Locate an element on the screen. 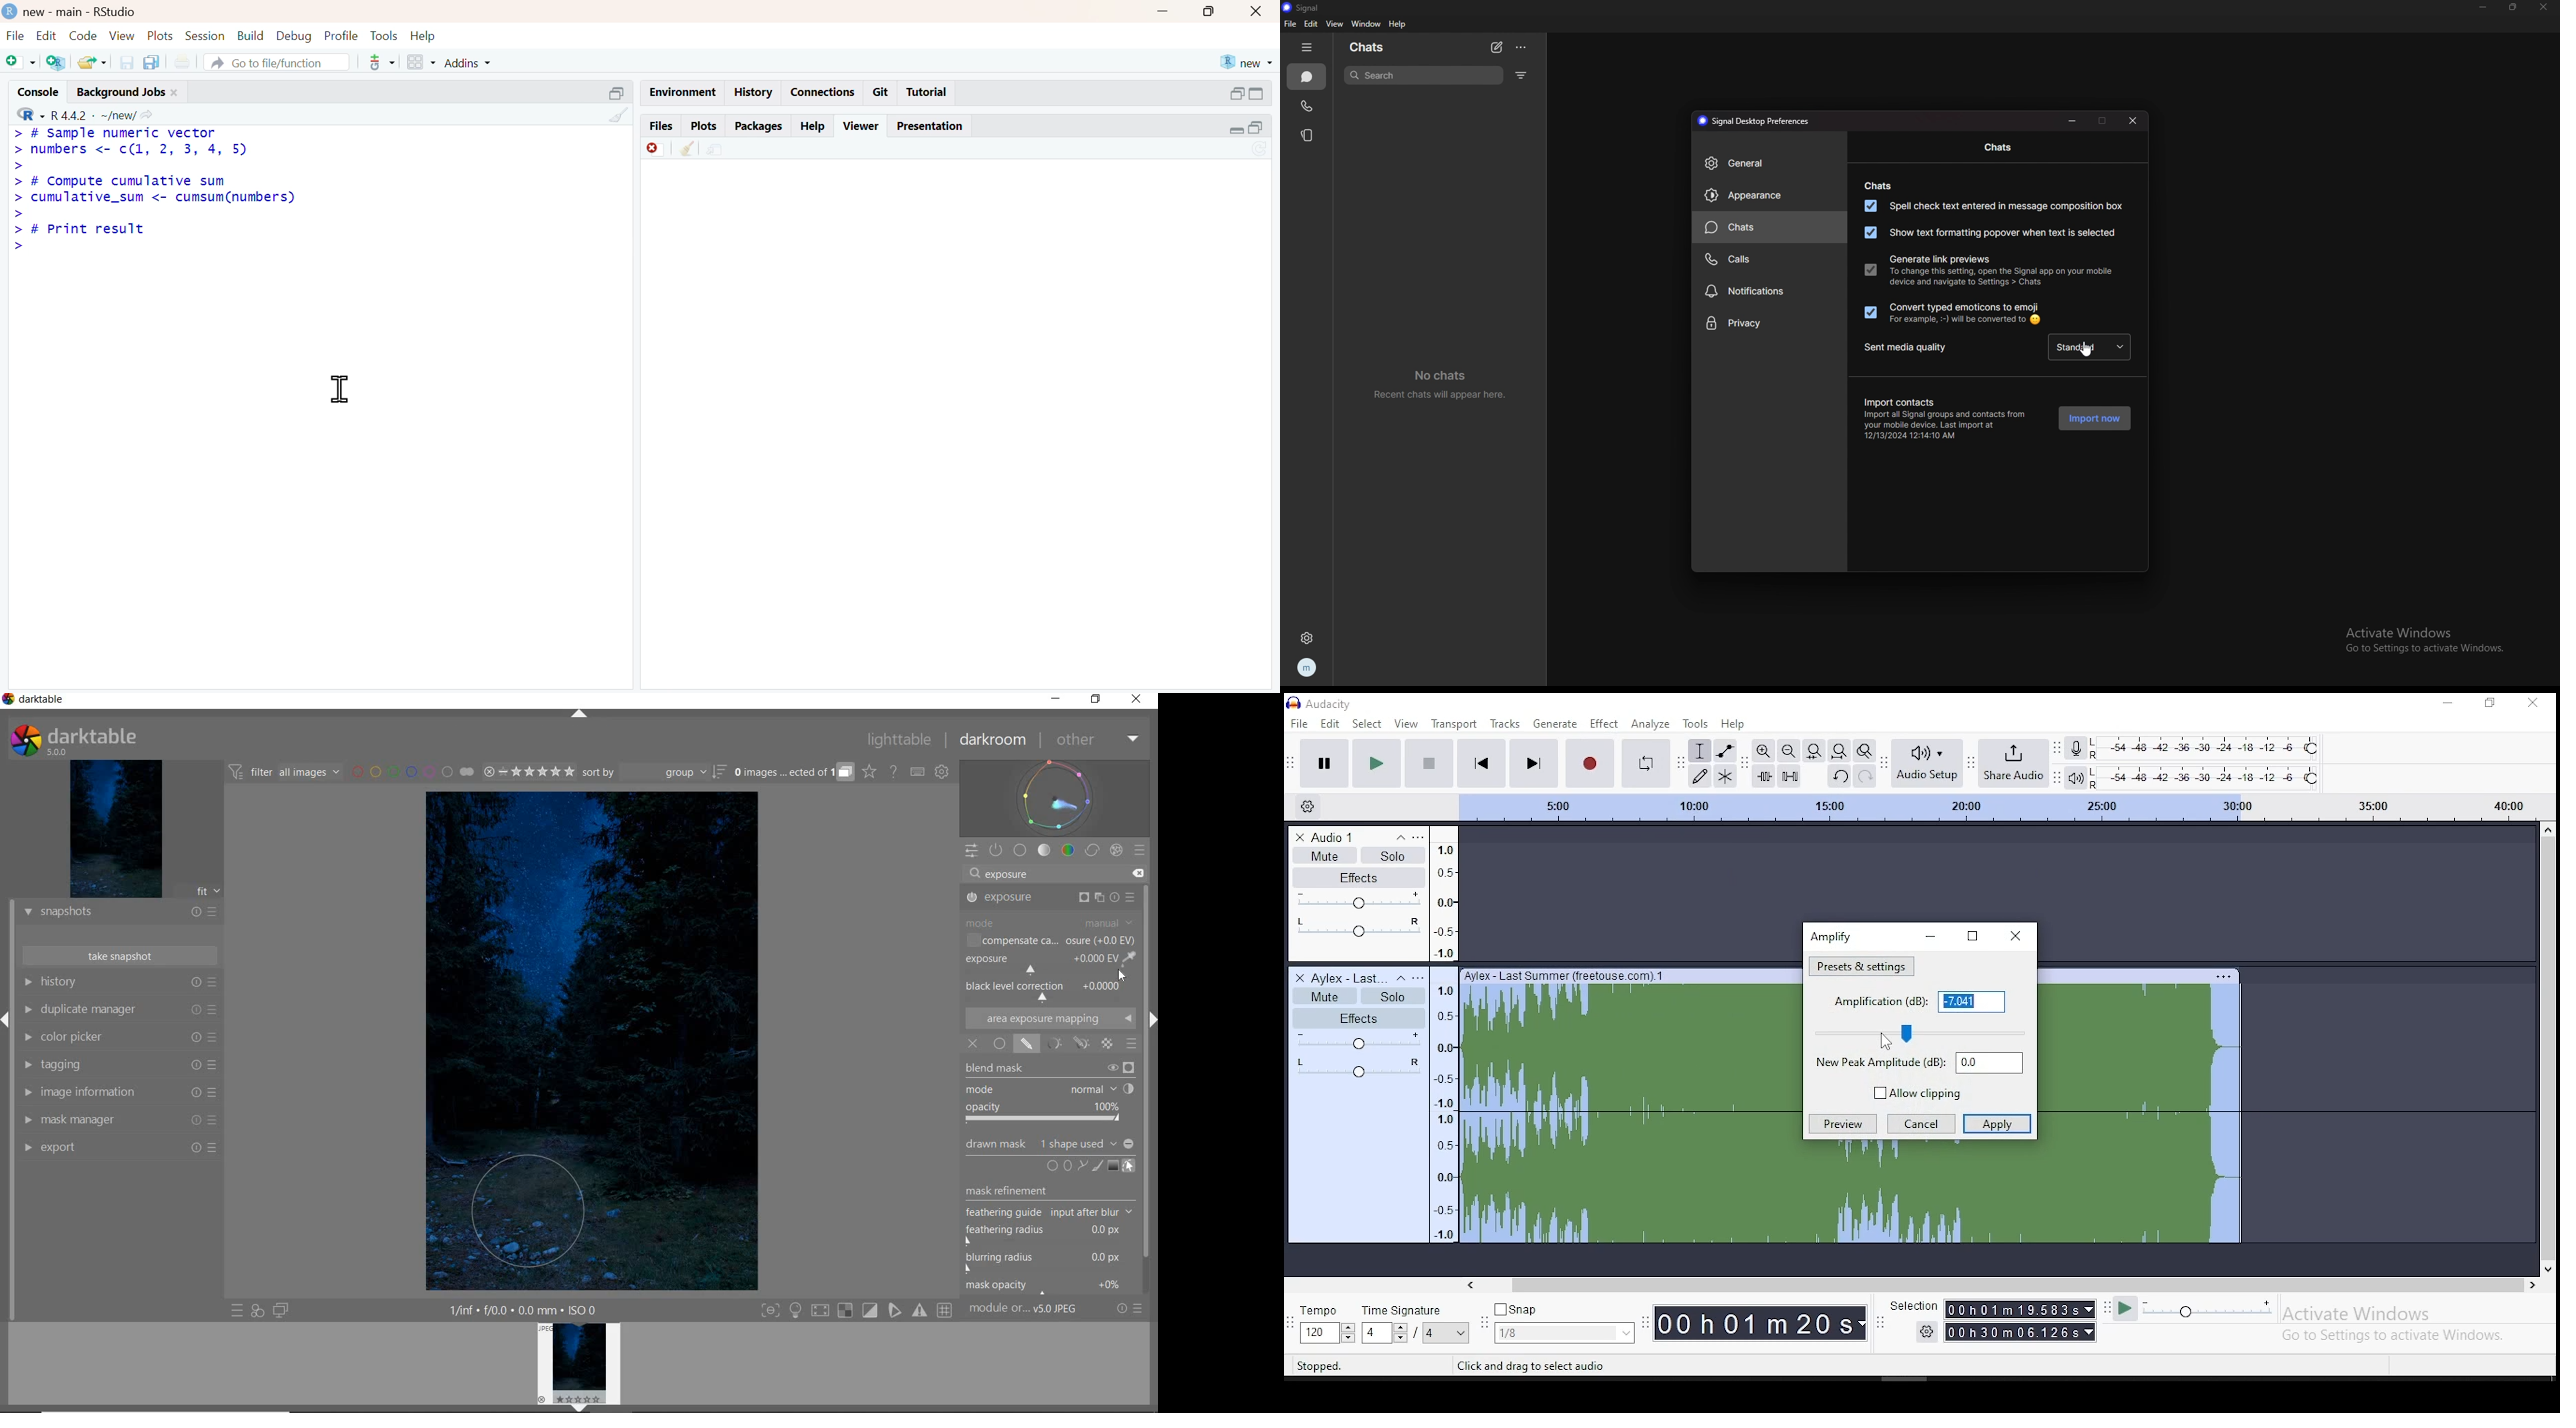 Image resolution: width=2576 pixels, height=1428 pixels. Git is located at coordinates (880, 93).